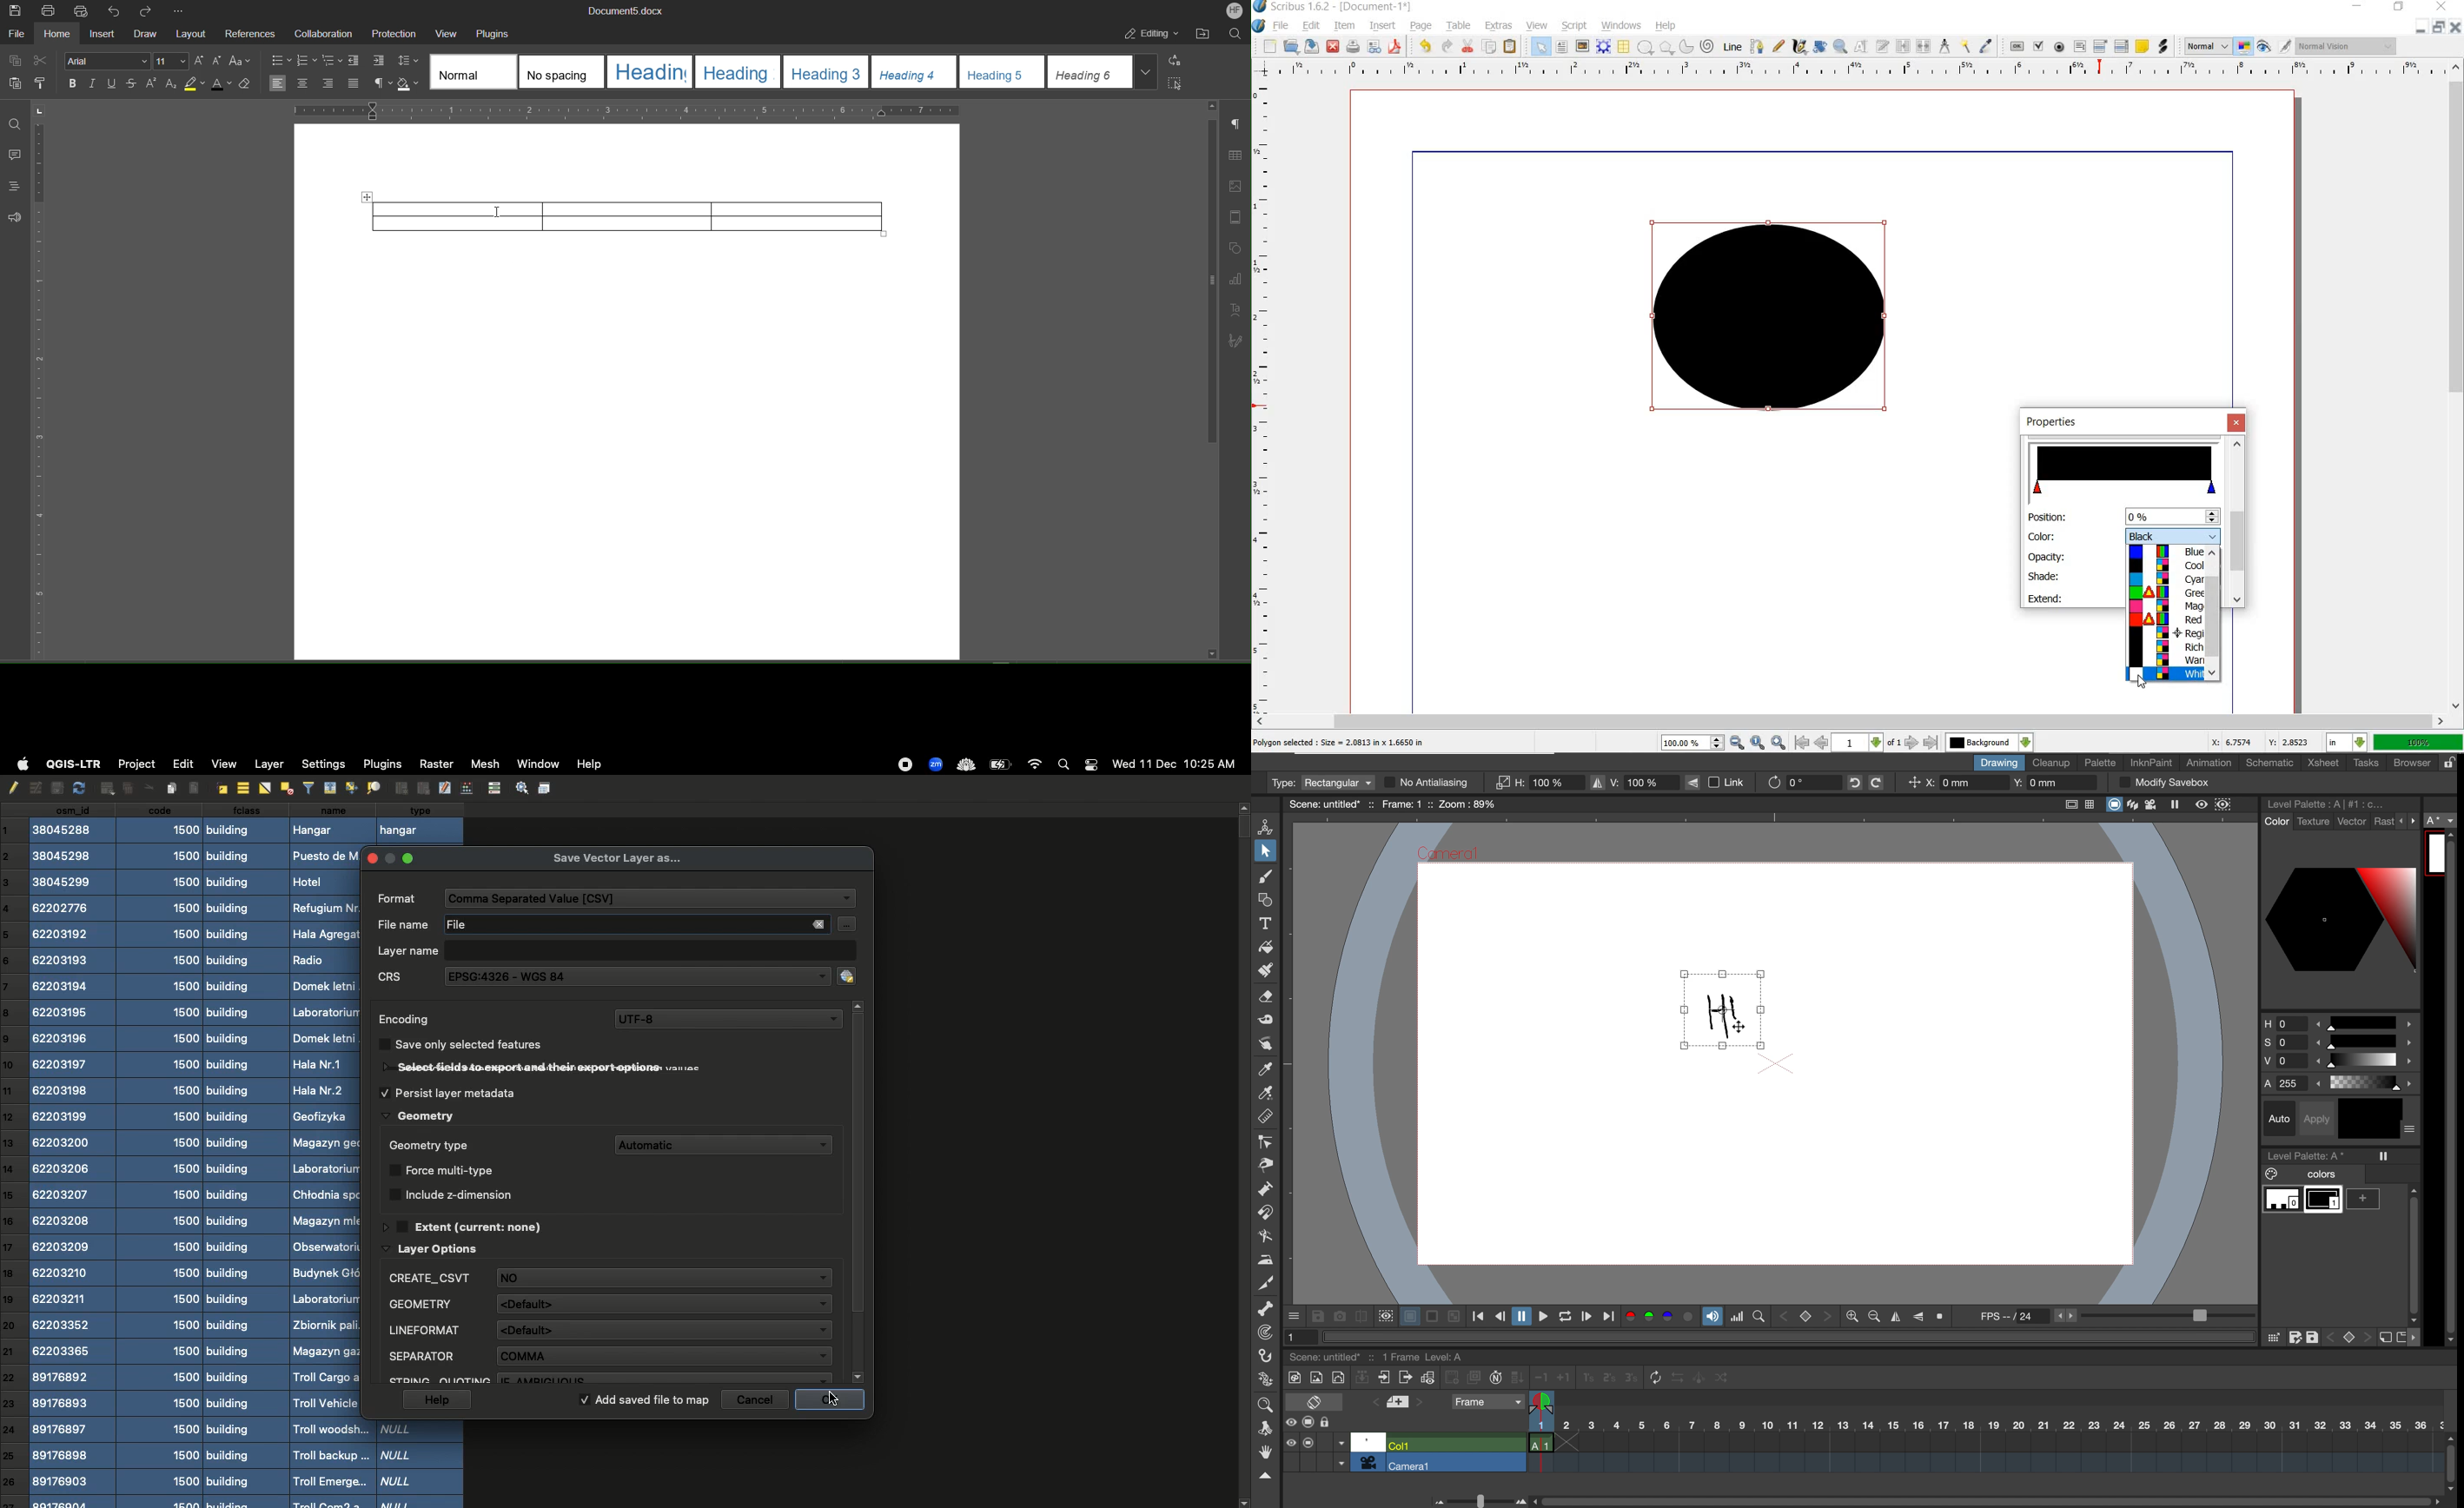 This screenshot has width=2464, height=1512. What do you see at coordinates (2066, 422) in the screenshot?
I see `properties` at bounding box center [2066, 422].